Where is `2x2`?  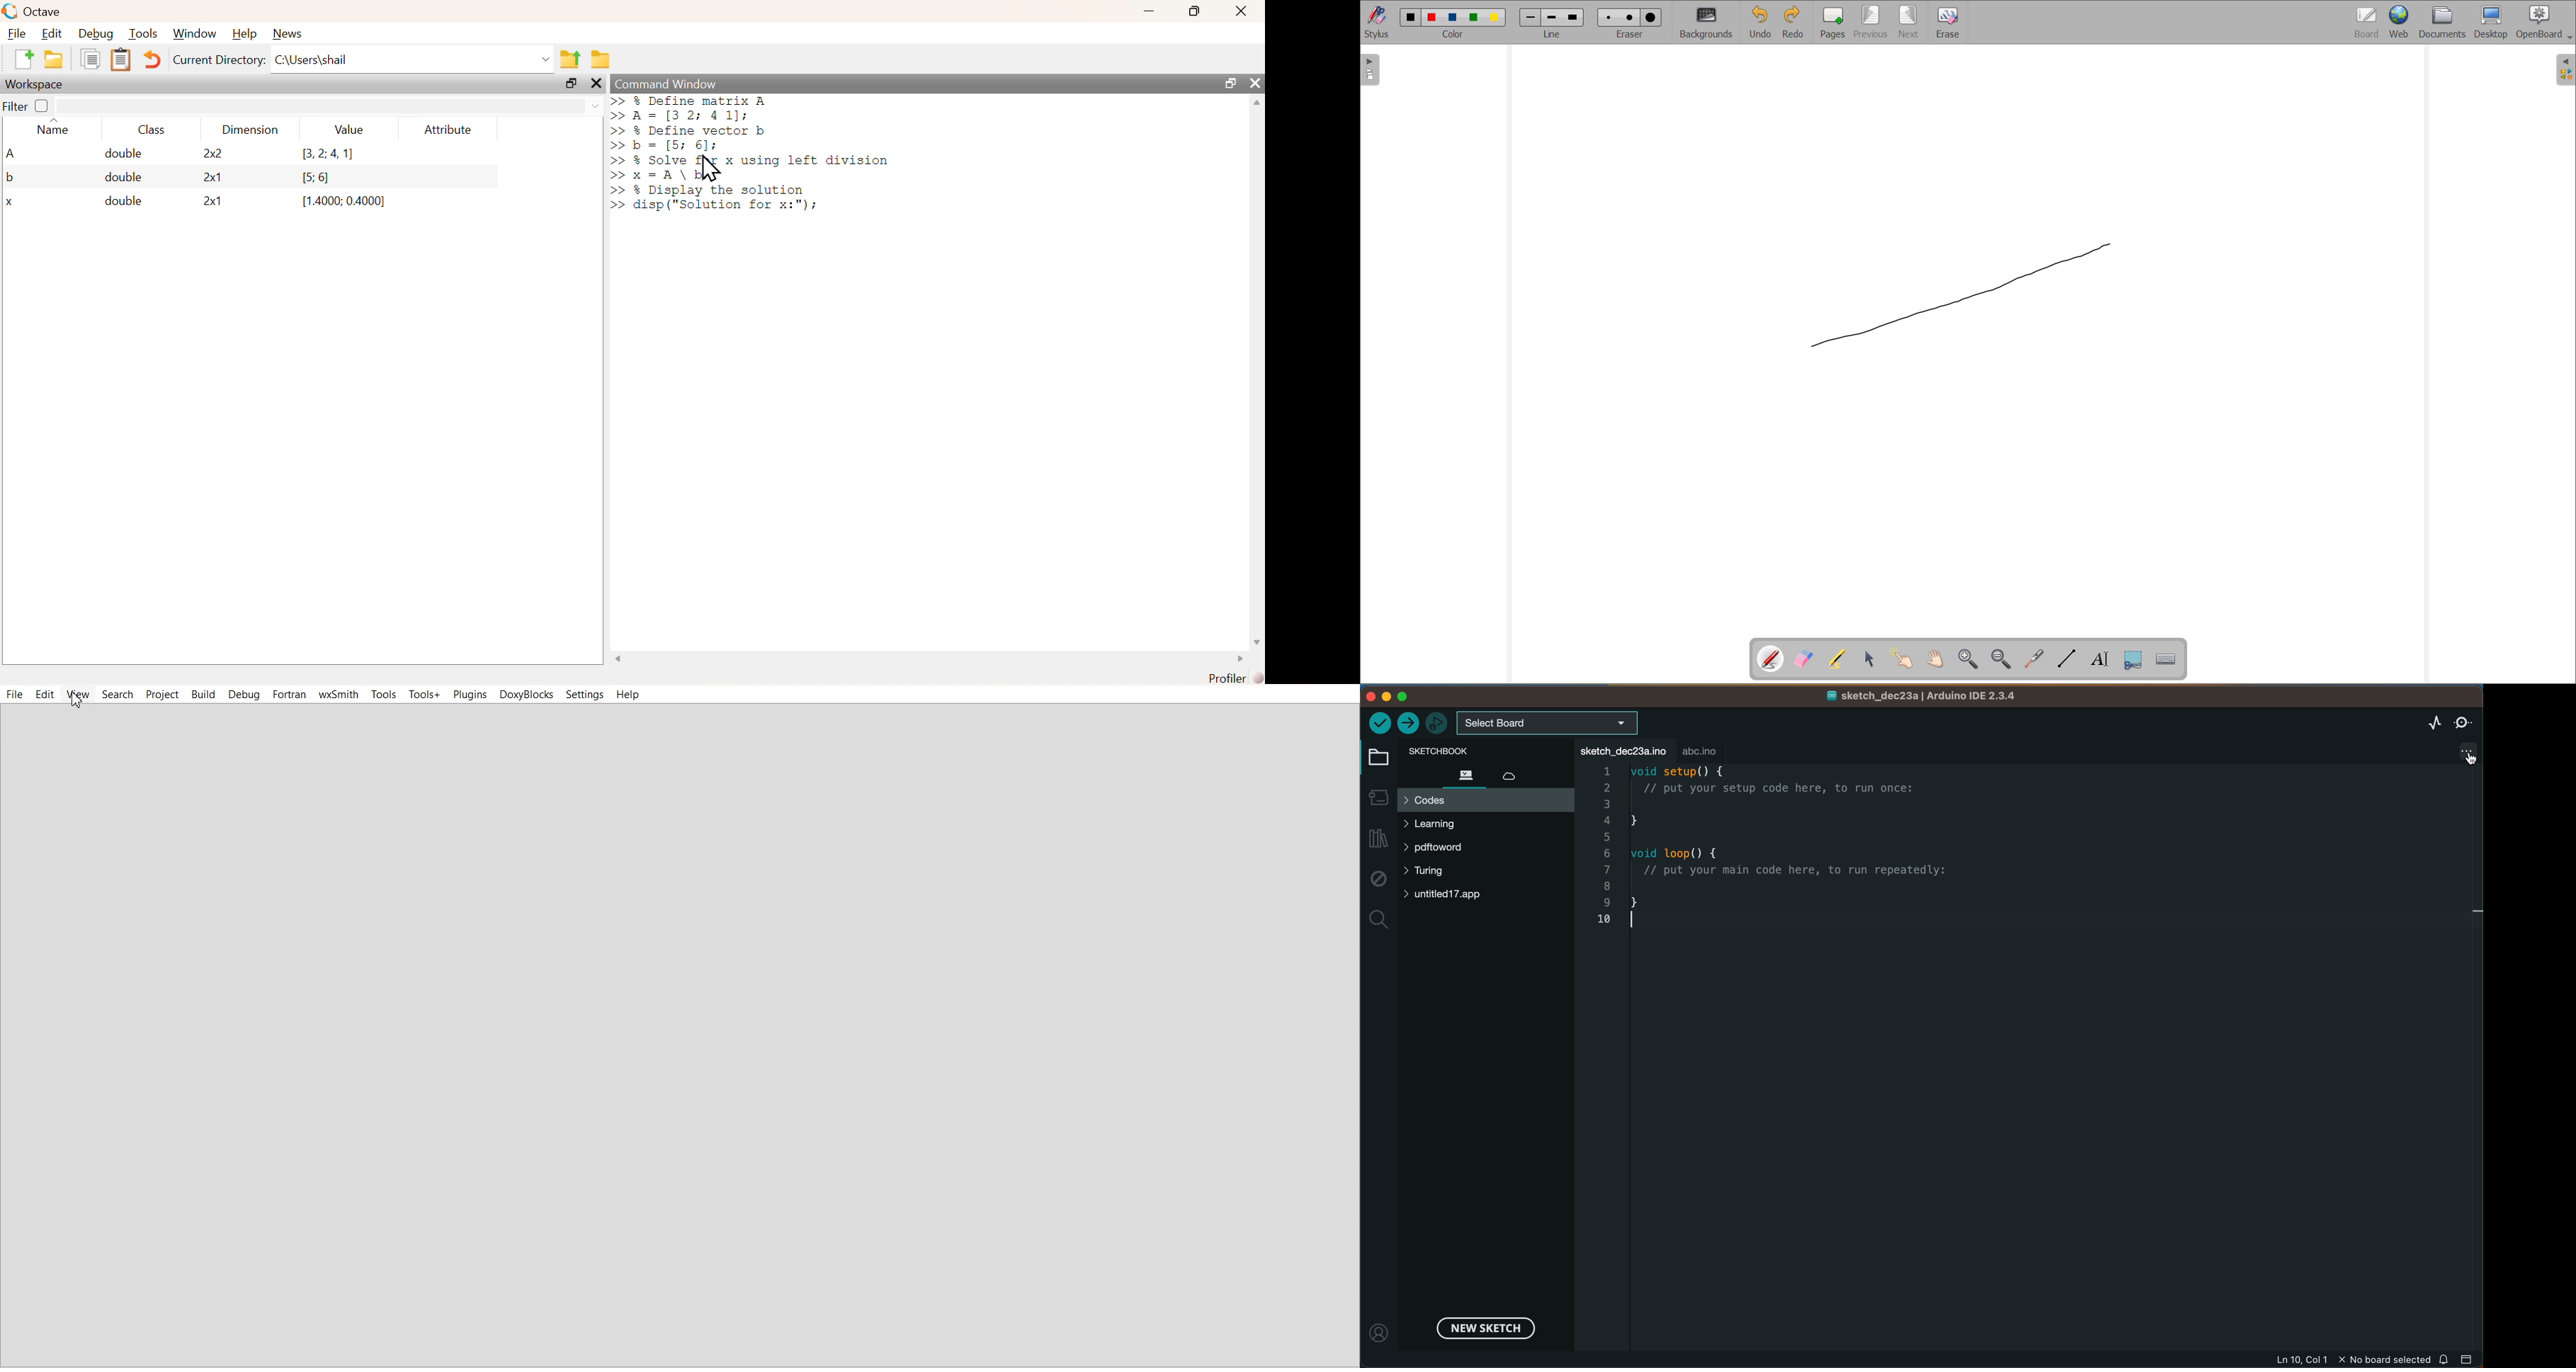 2x2 is located at coordinates (204, 154).